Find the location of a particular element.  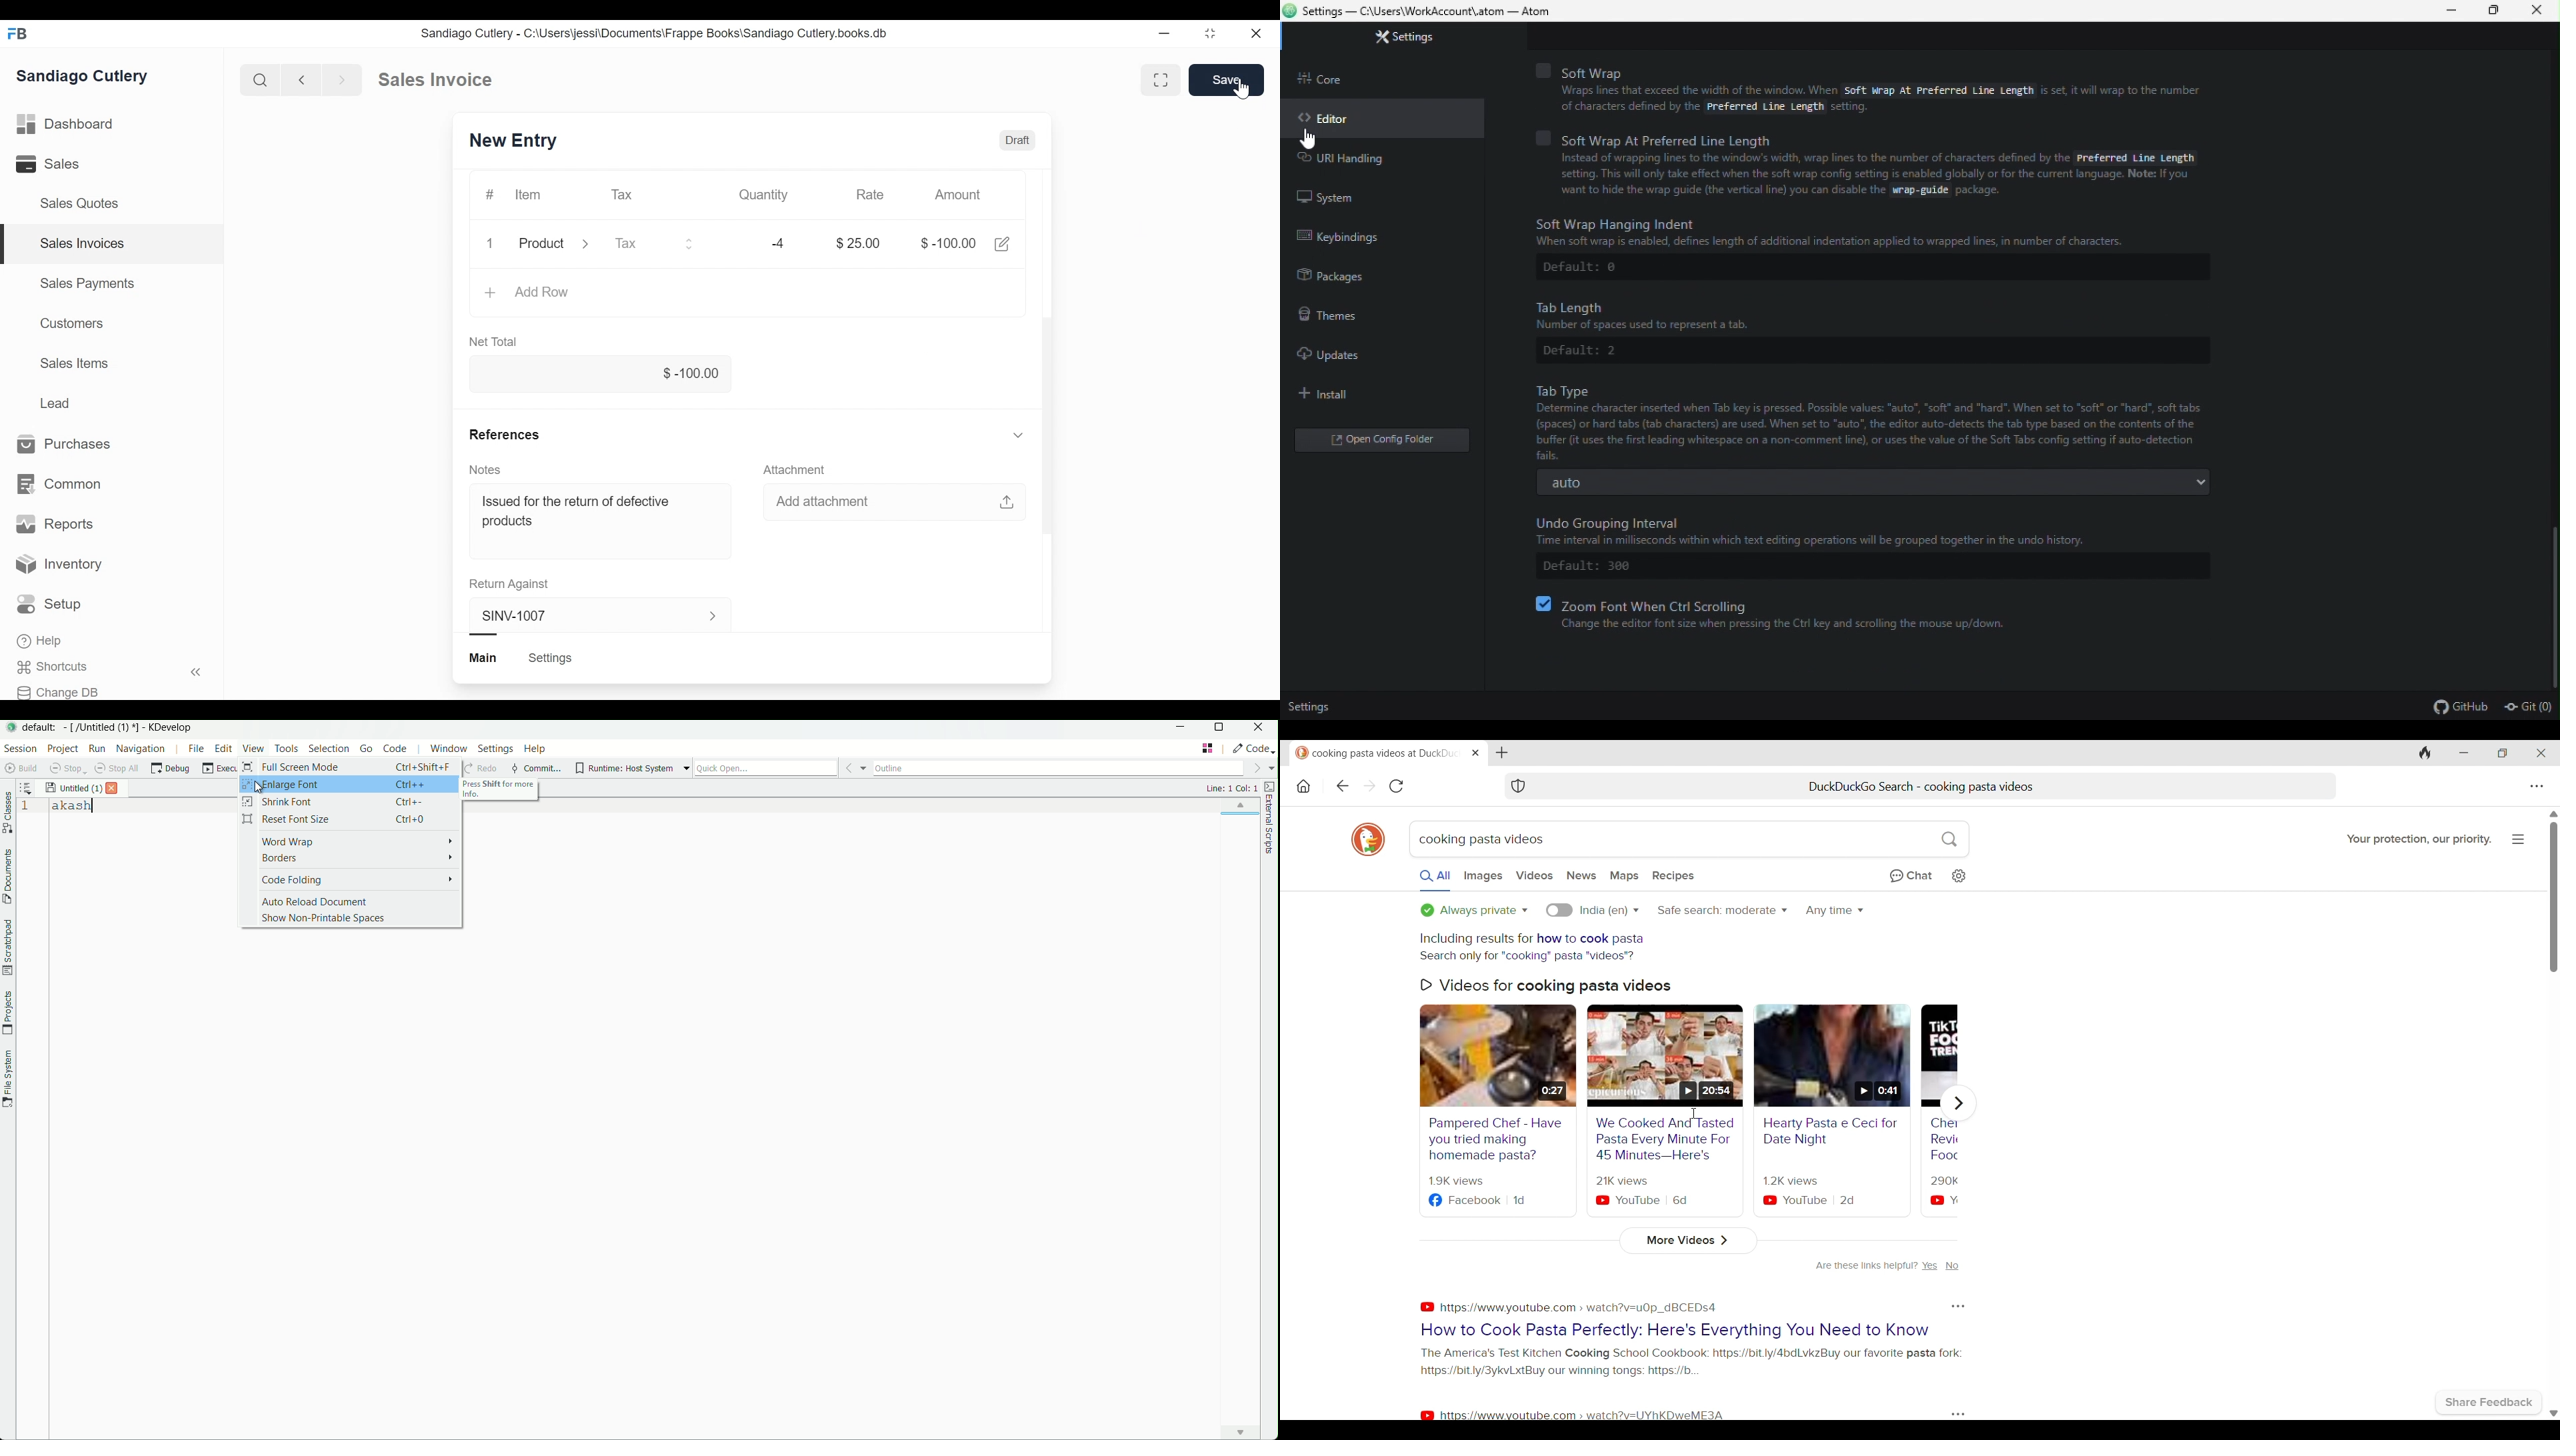

Dashboard is located at coordinates (65, 124).